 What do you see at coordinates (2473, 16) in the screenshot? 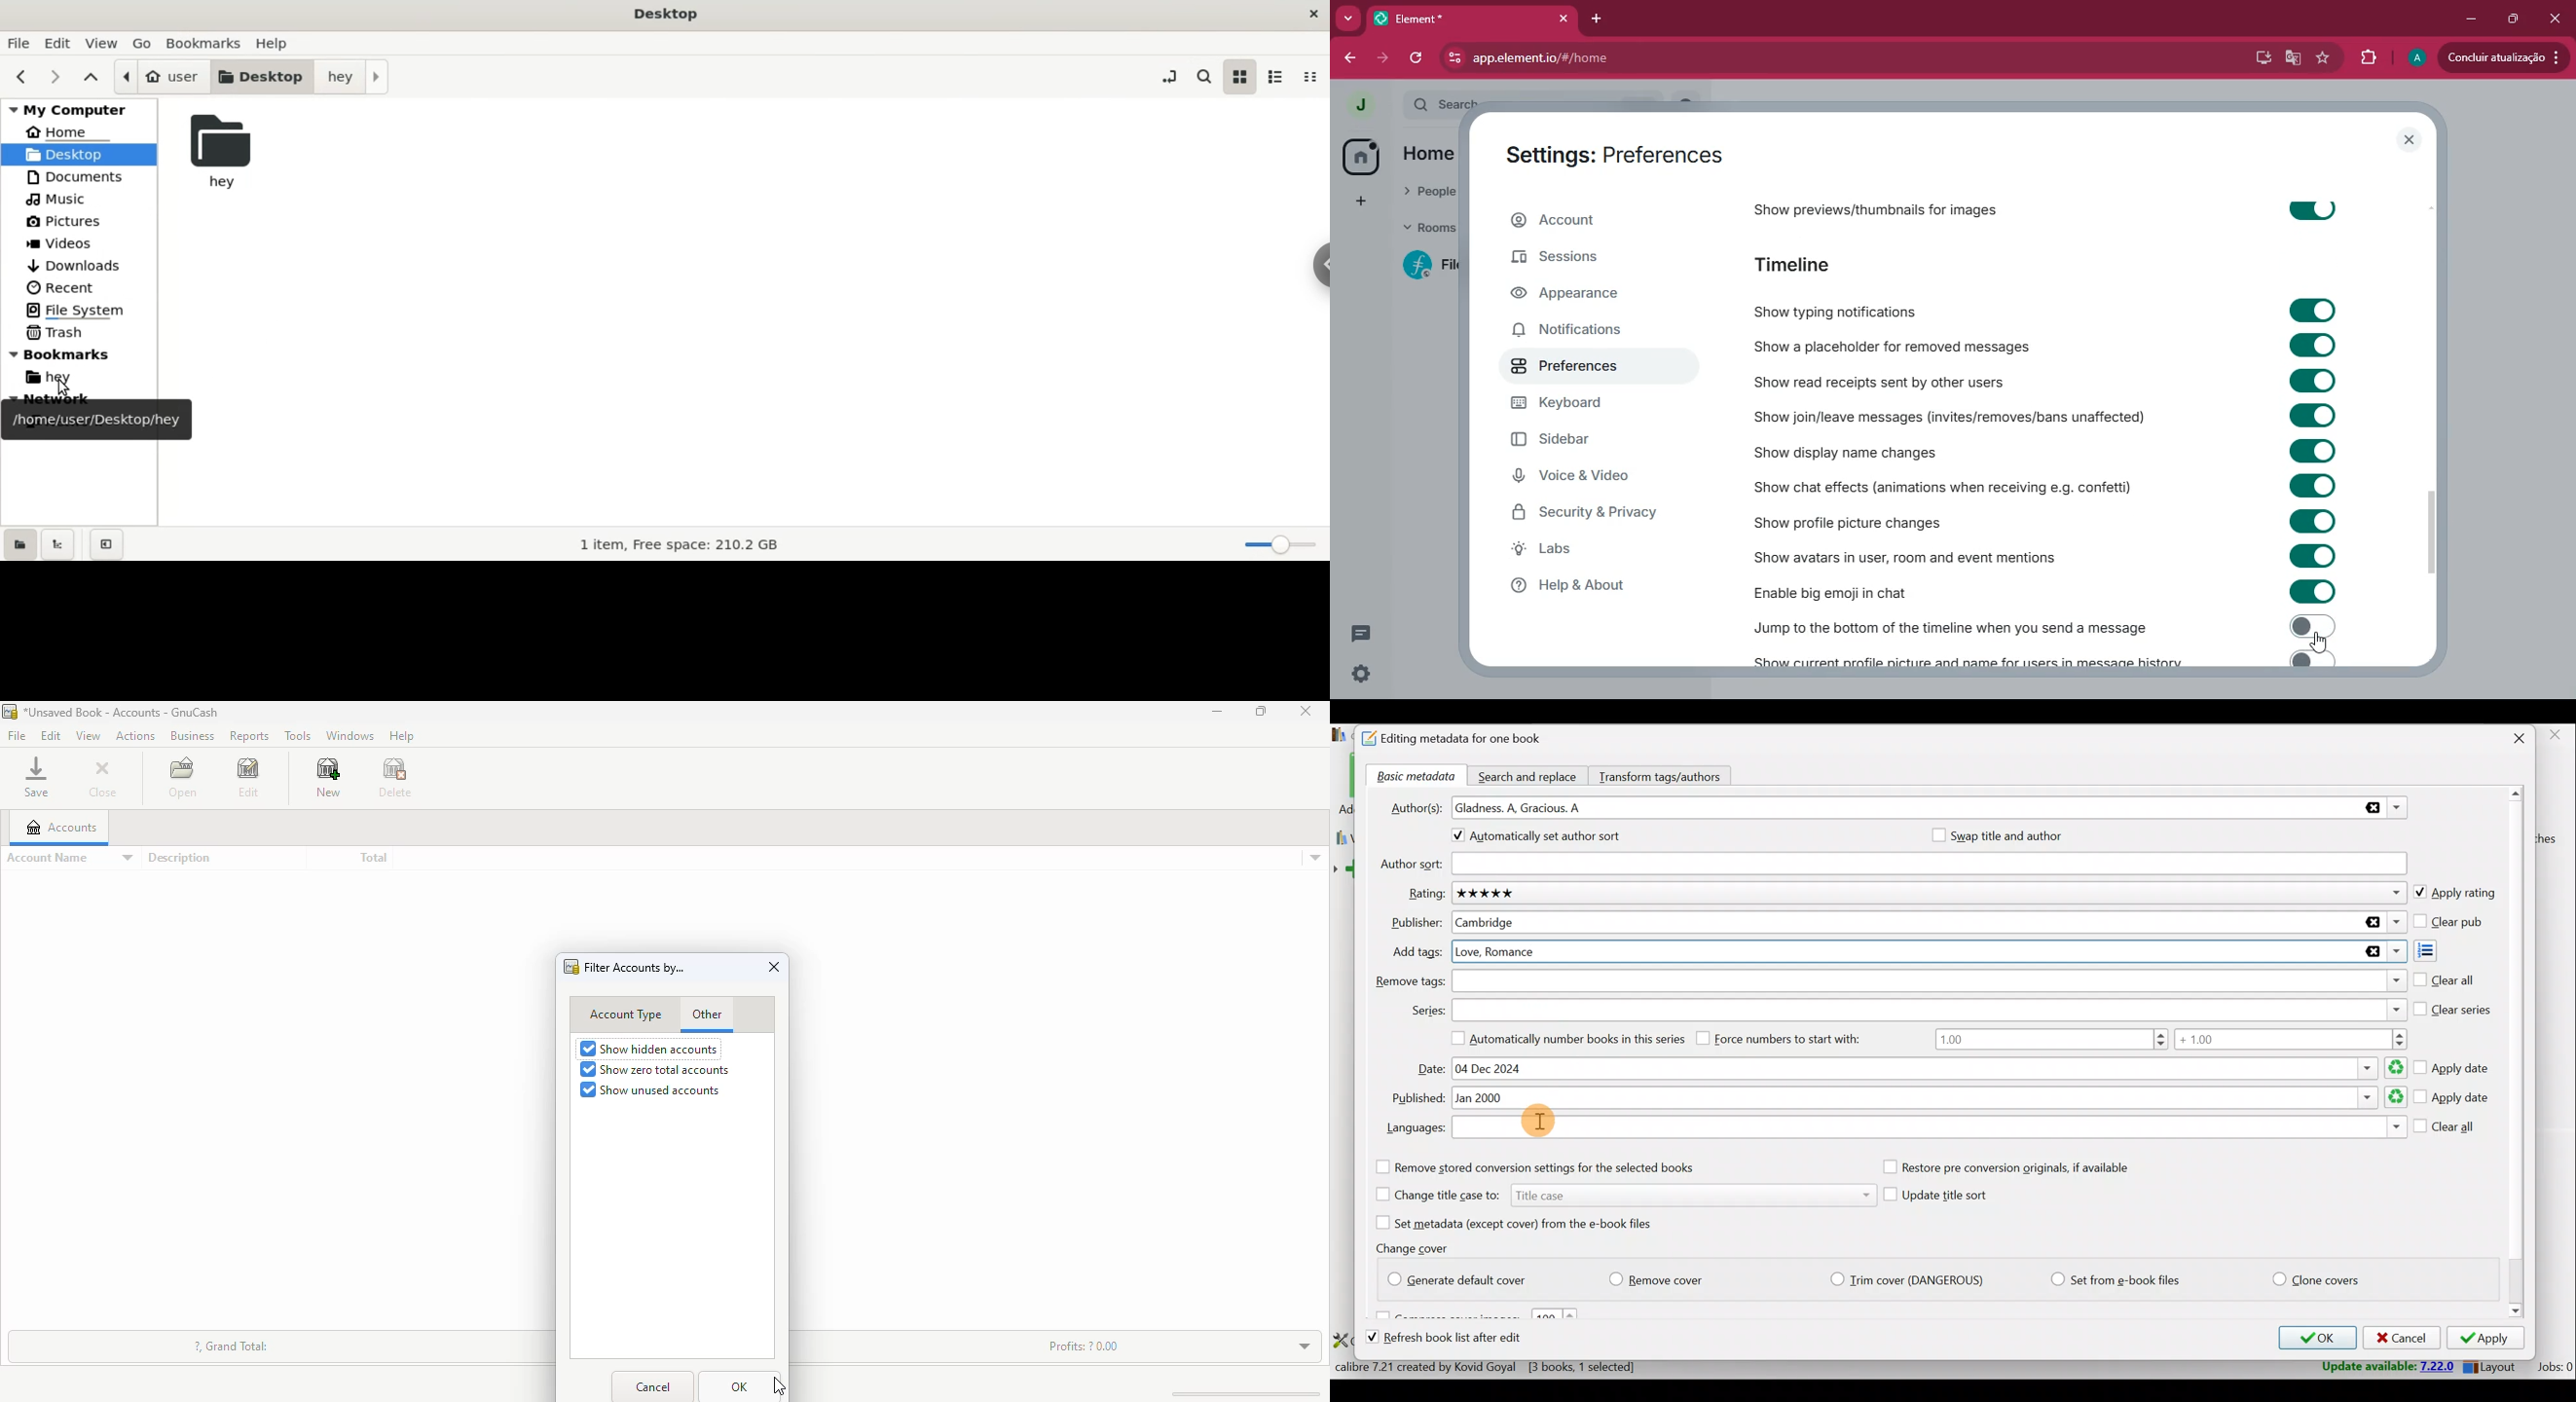
I see `minimize` at bounding box center [2473, 16].